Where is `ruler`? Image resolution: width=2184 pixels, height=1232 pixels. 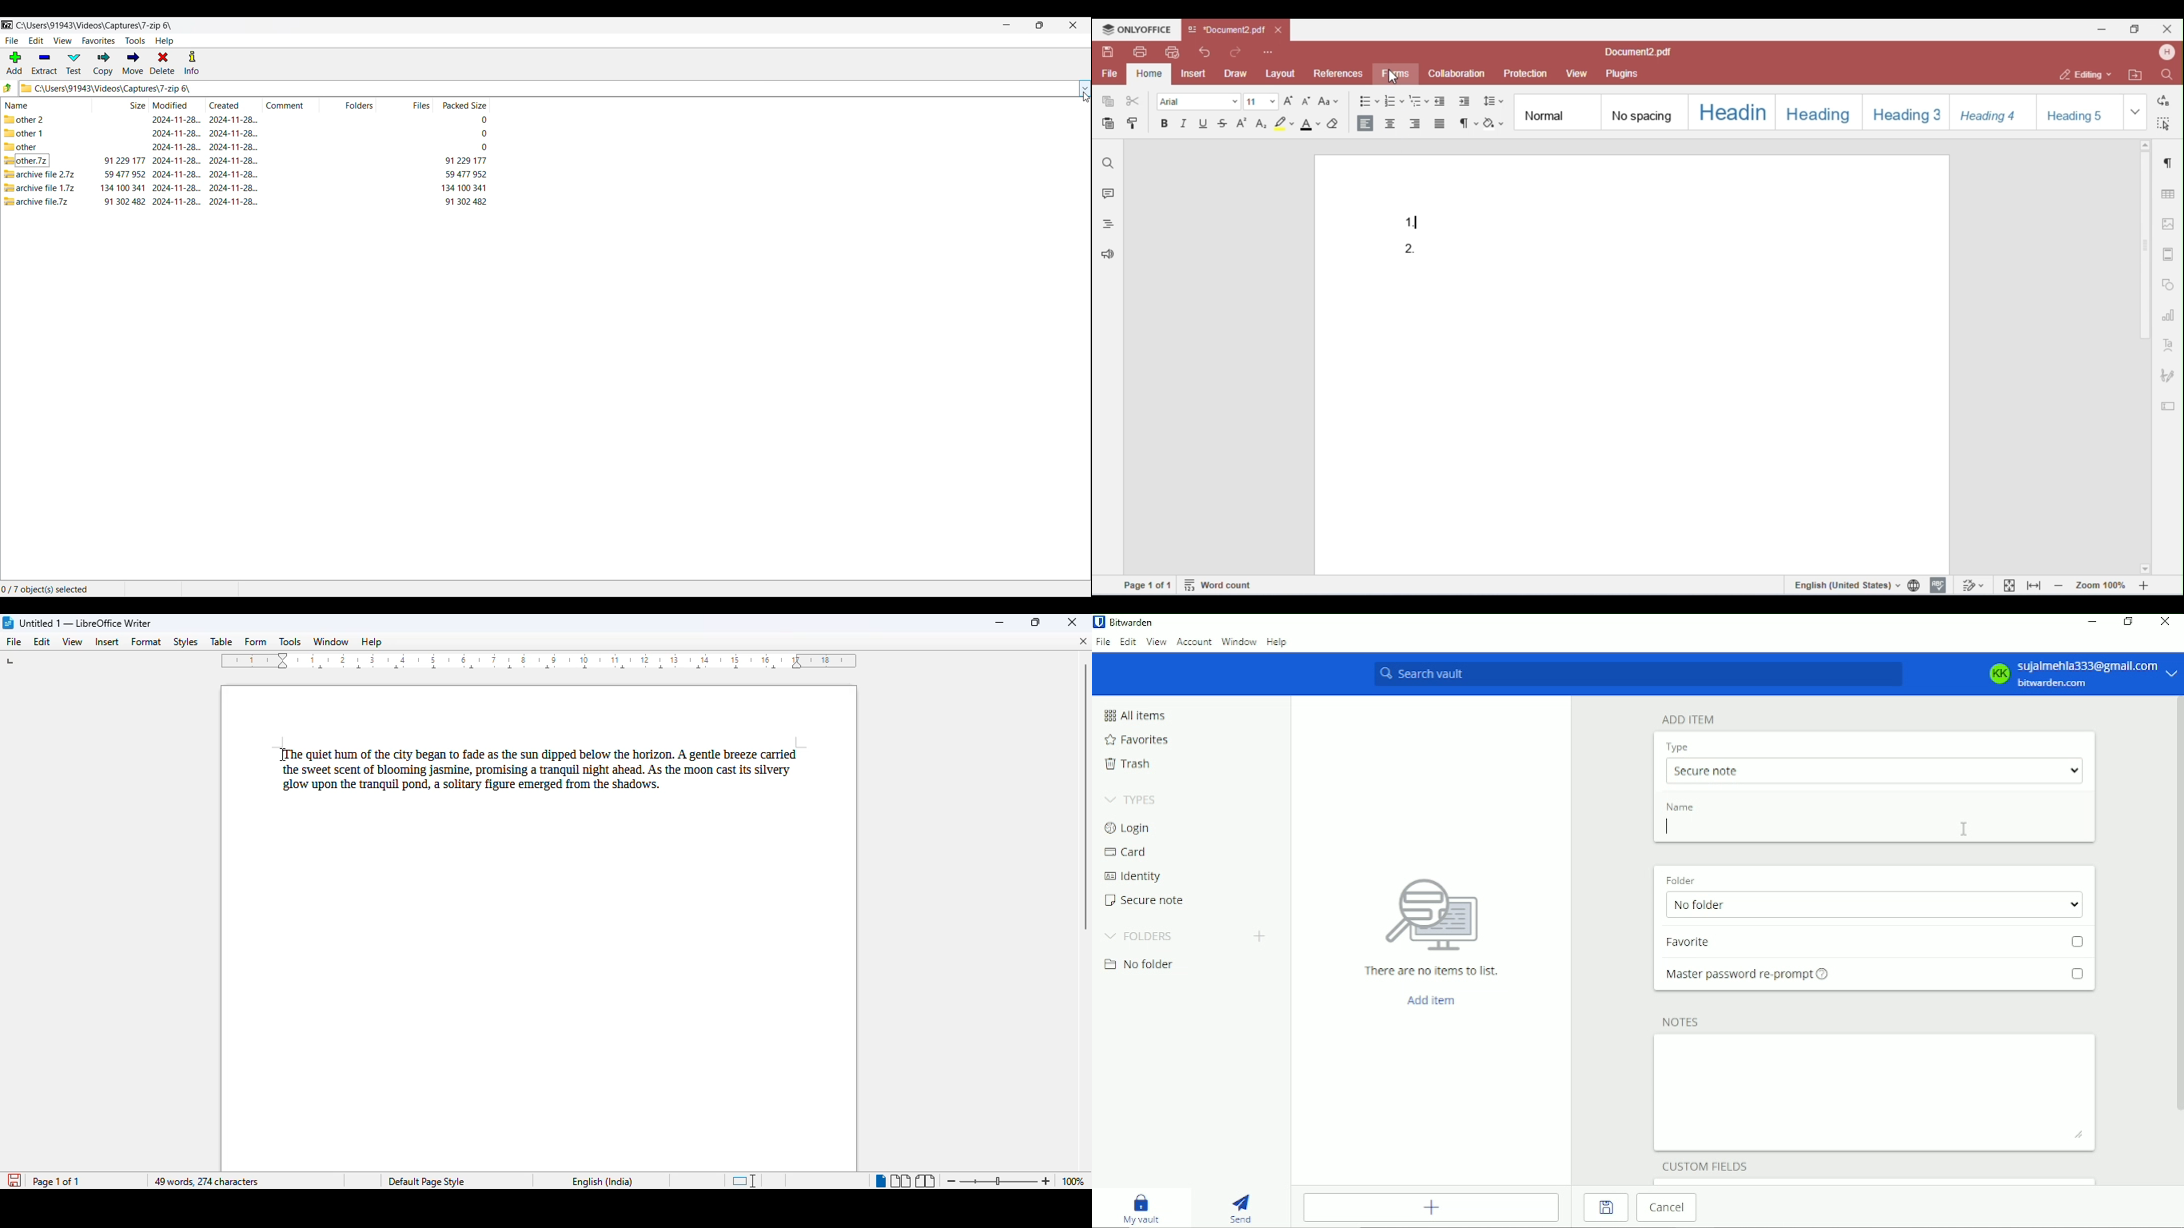 ruler is located at coordinates (540, 660).